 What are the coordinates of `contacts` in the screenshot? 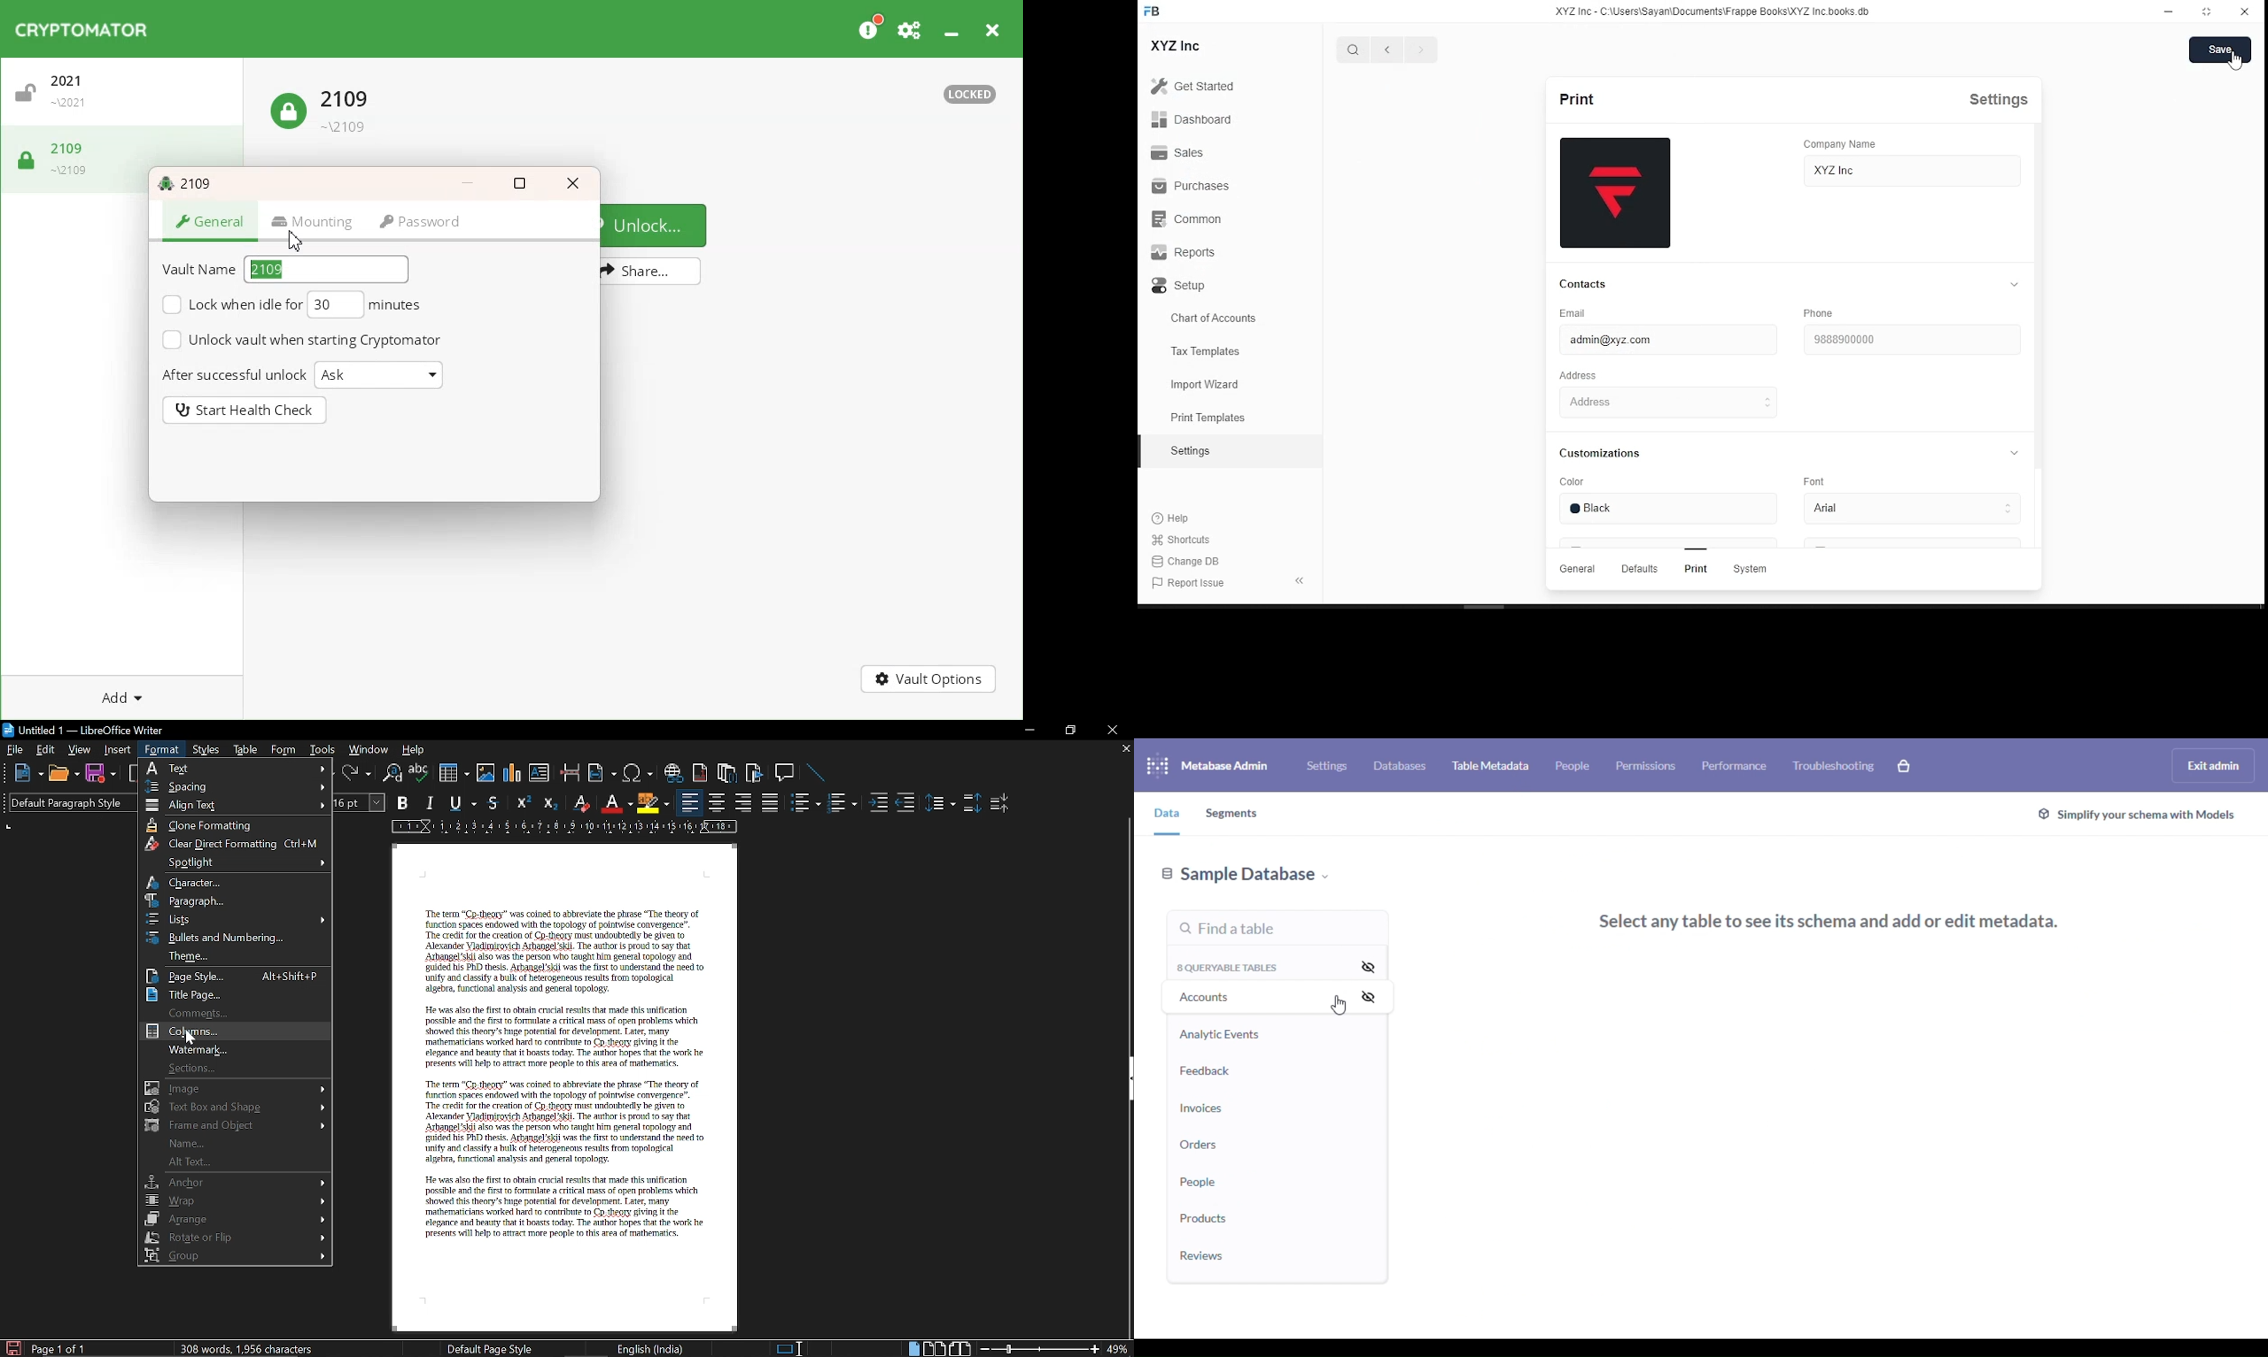 It's located at (1588, 285).